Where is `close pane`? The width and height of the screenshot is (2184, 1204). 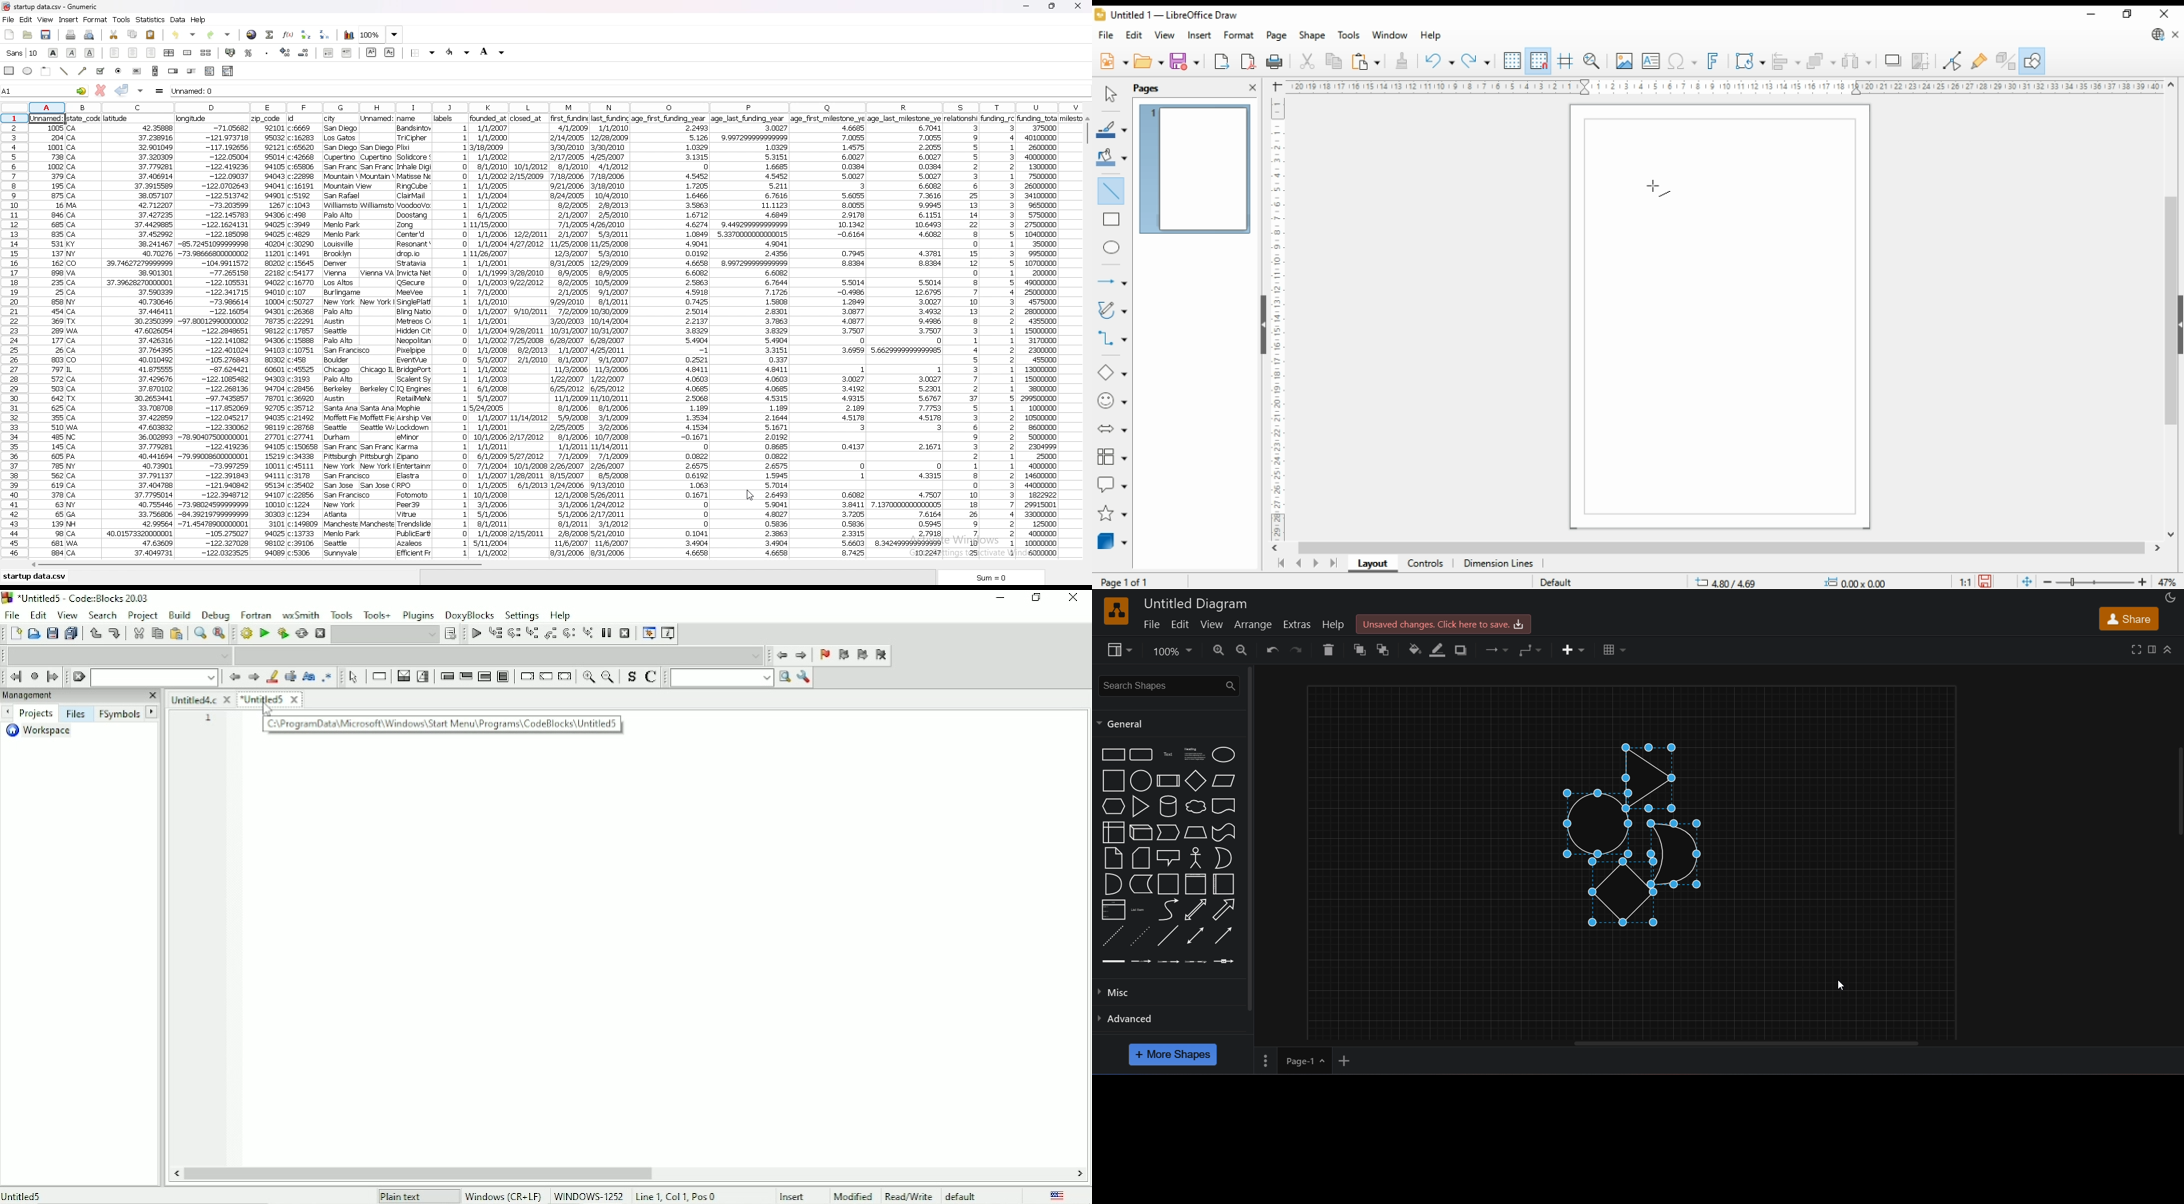 close pane is located at coordinates (1252, 86).